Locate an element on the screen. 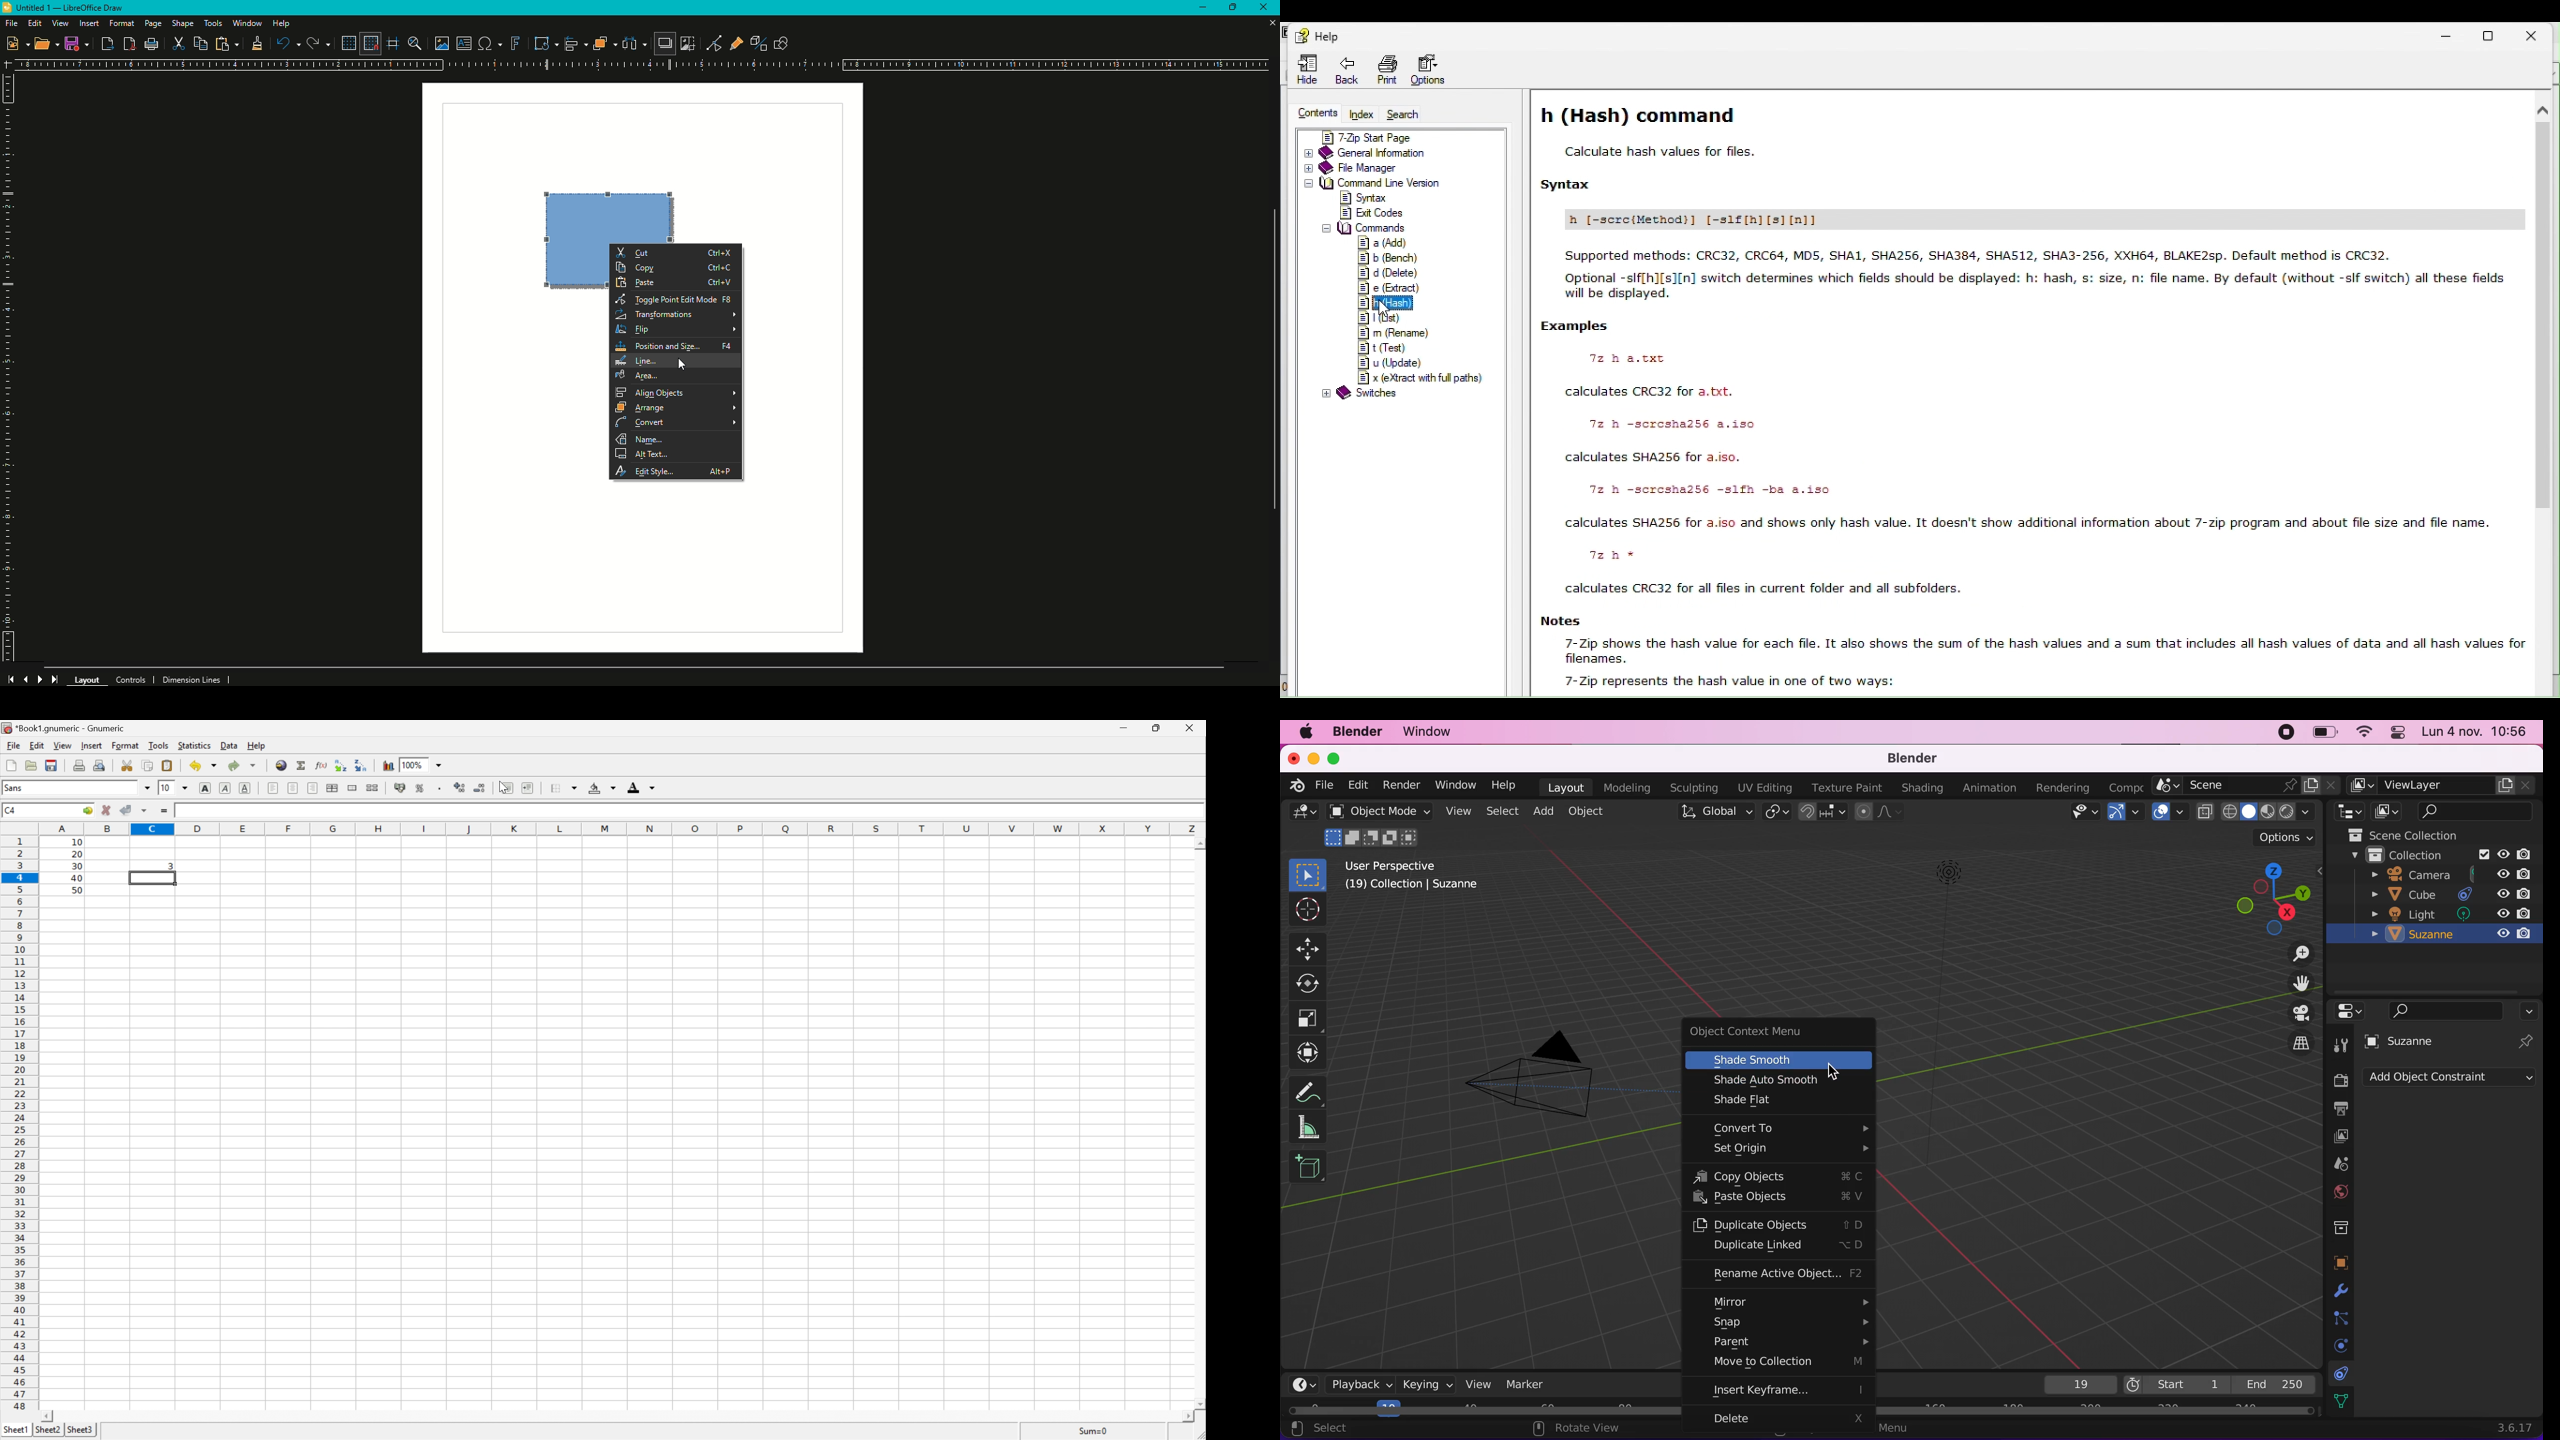 The image size is (2576, 1456). convert to is located at coordinates (1786, 1128).